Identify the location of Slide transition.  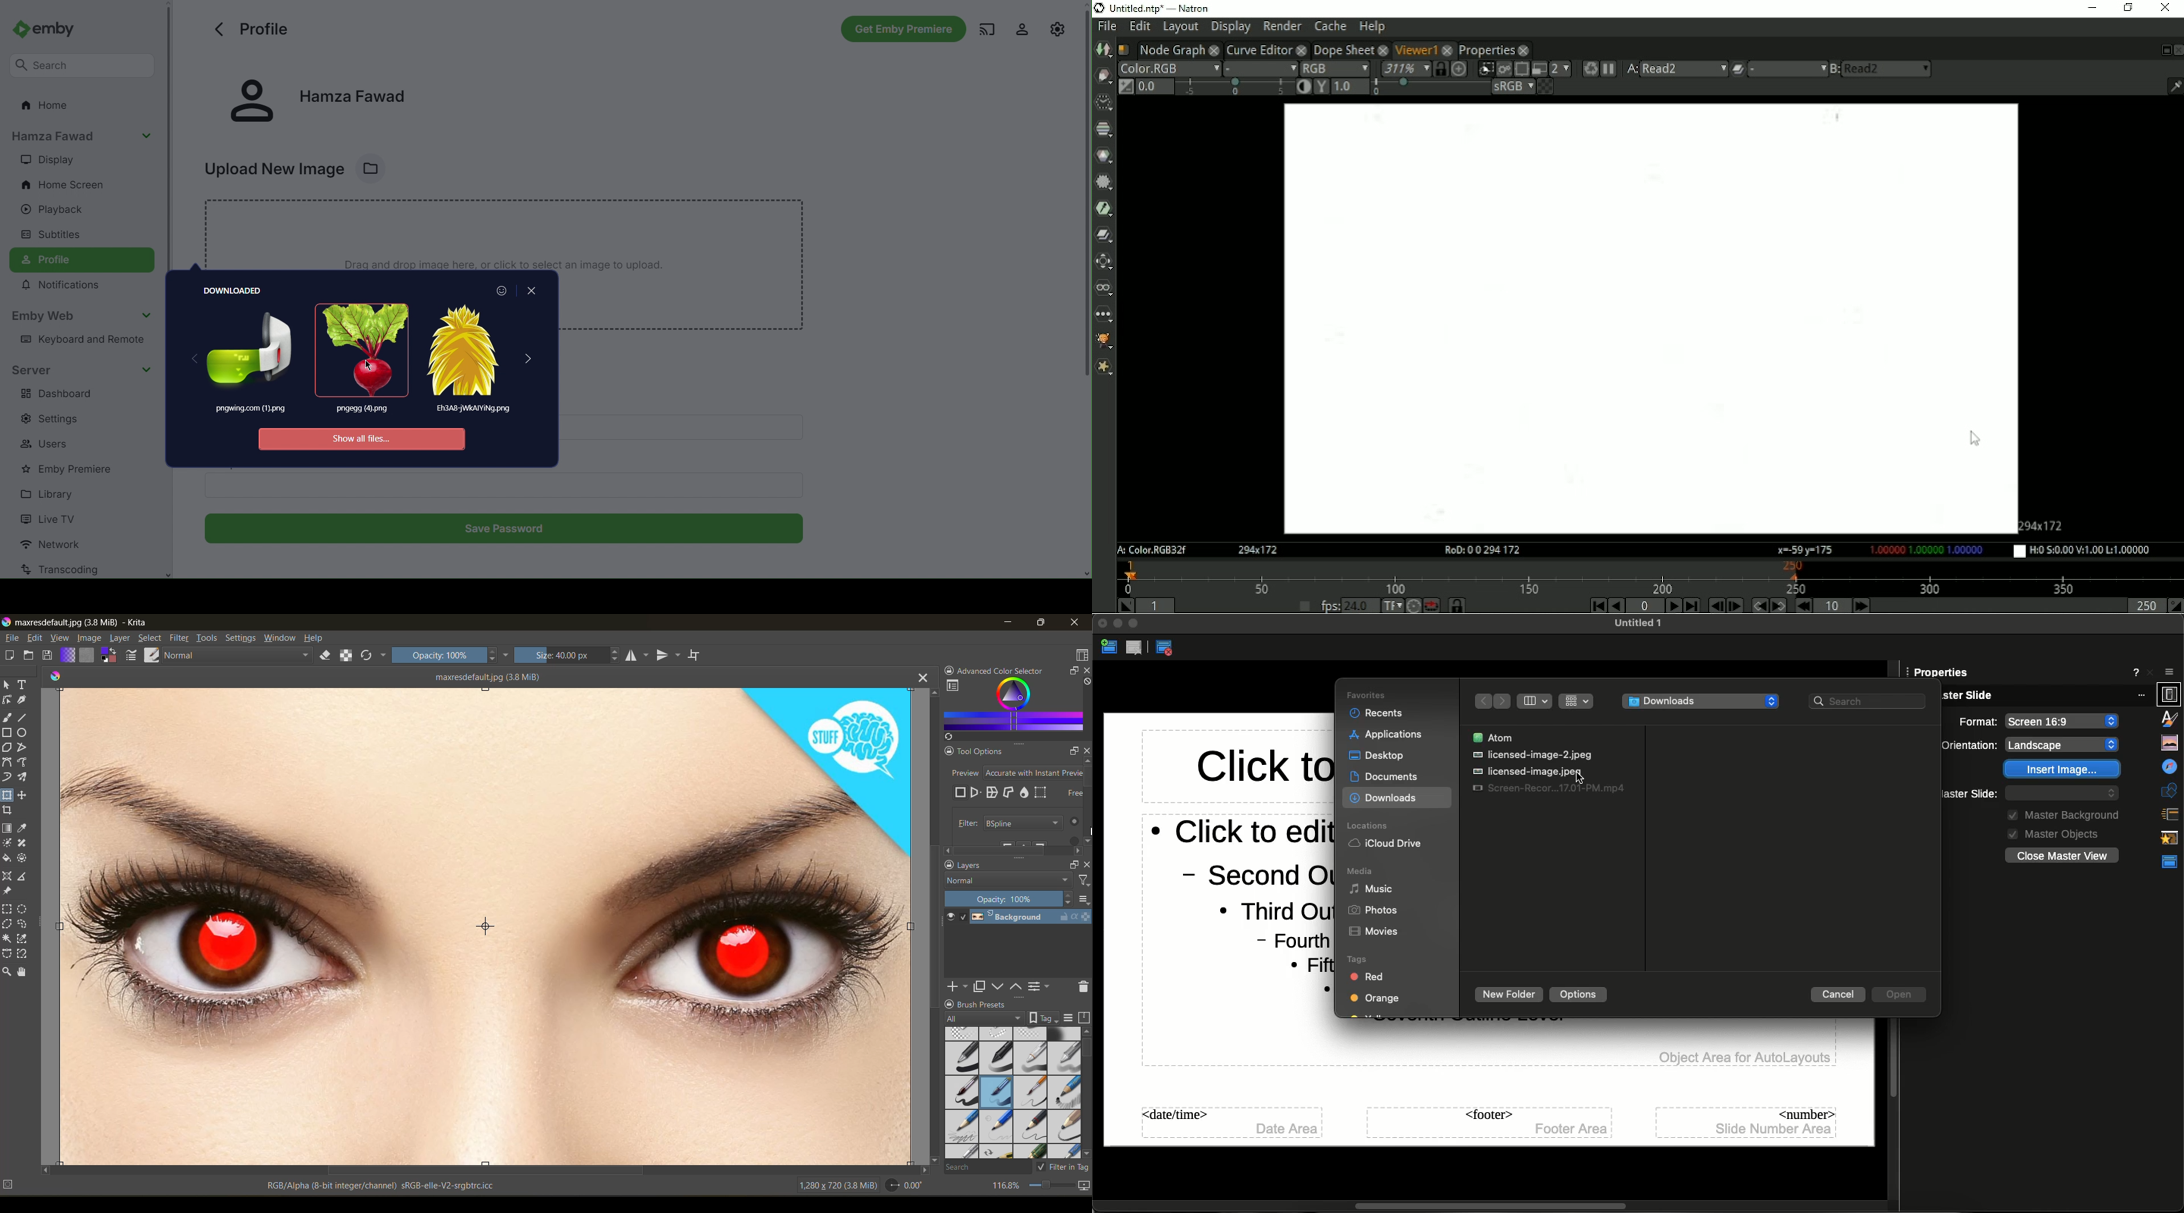
(2170, 787).